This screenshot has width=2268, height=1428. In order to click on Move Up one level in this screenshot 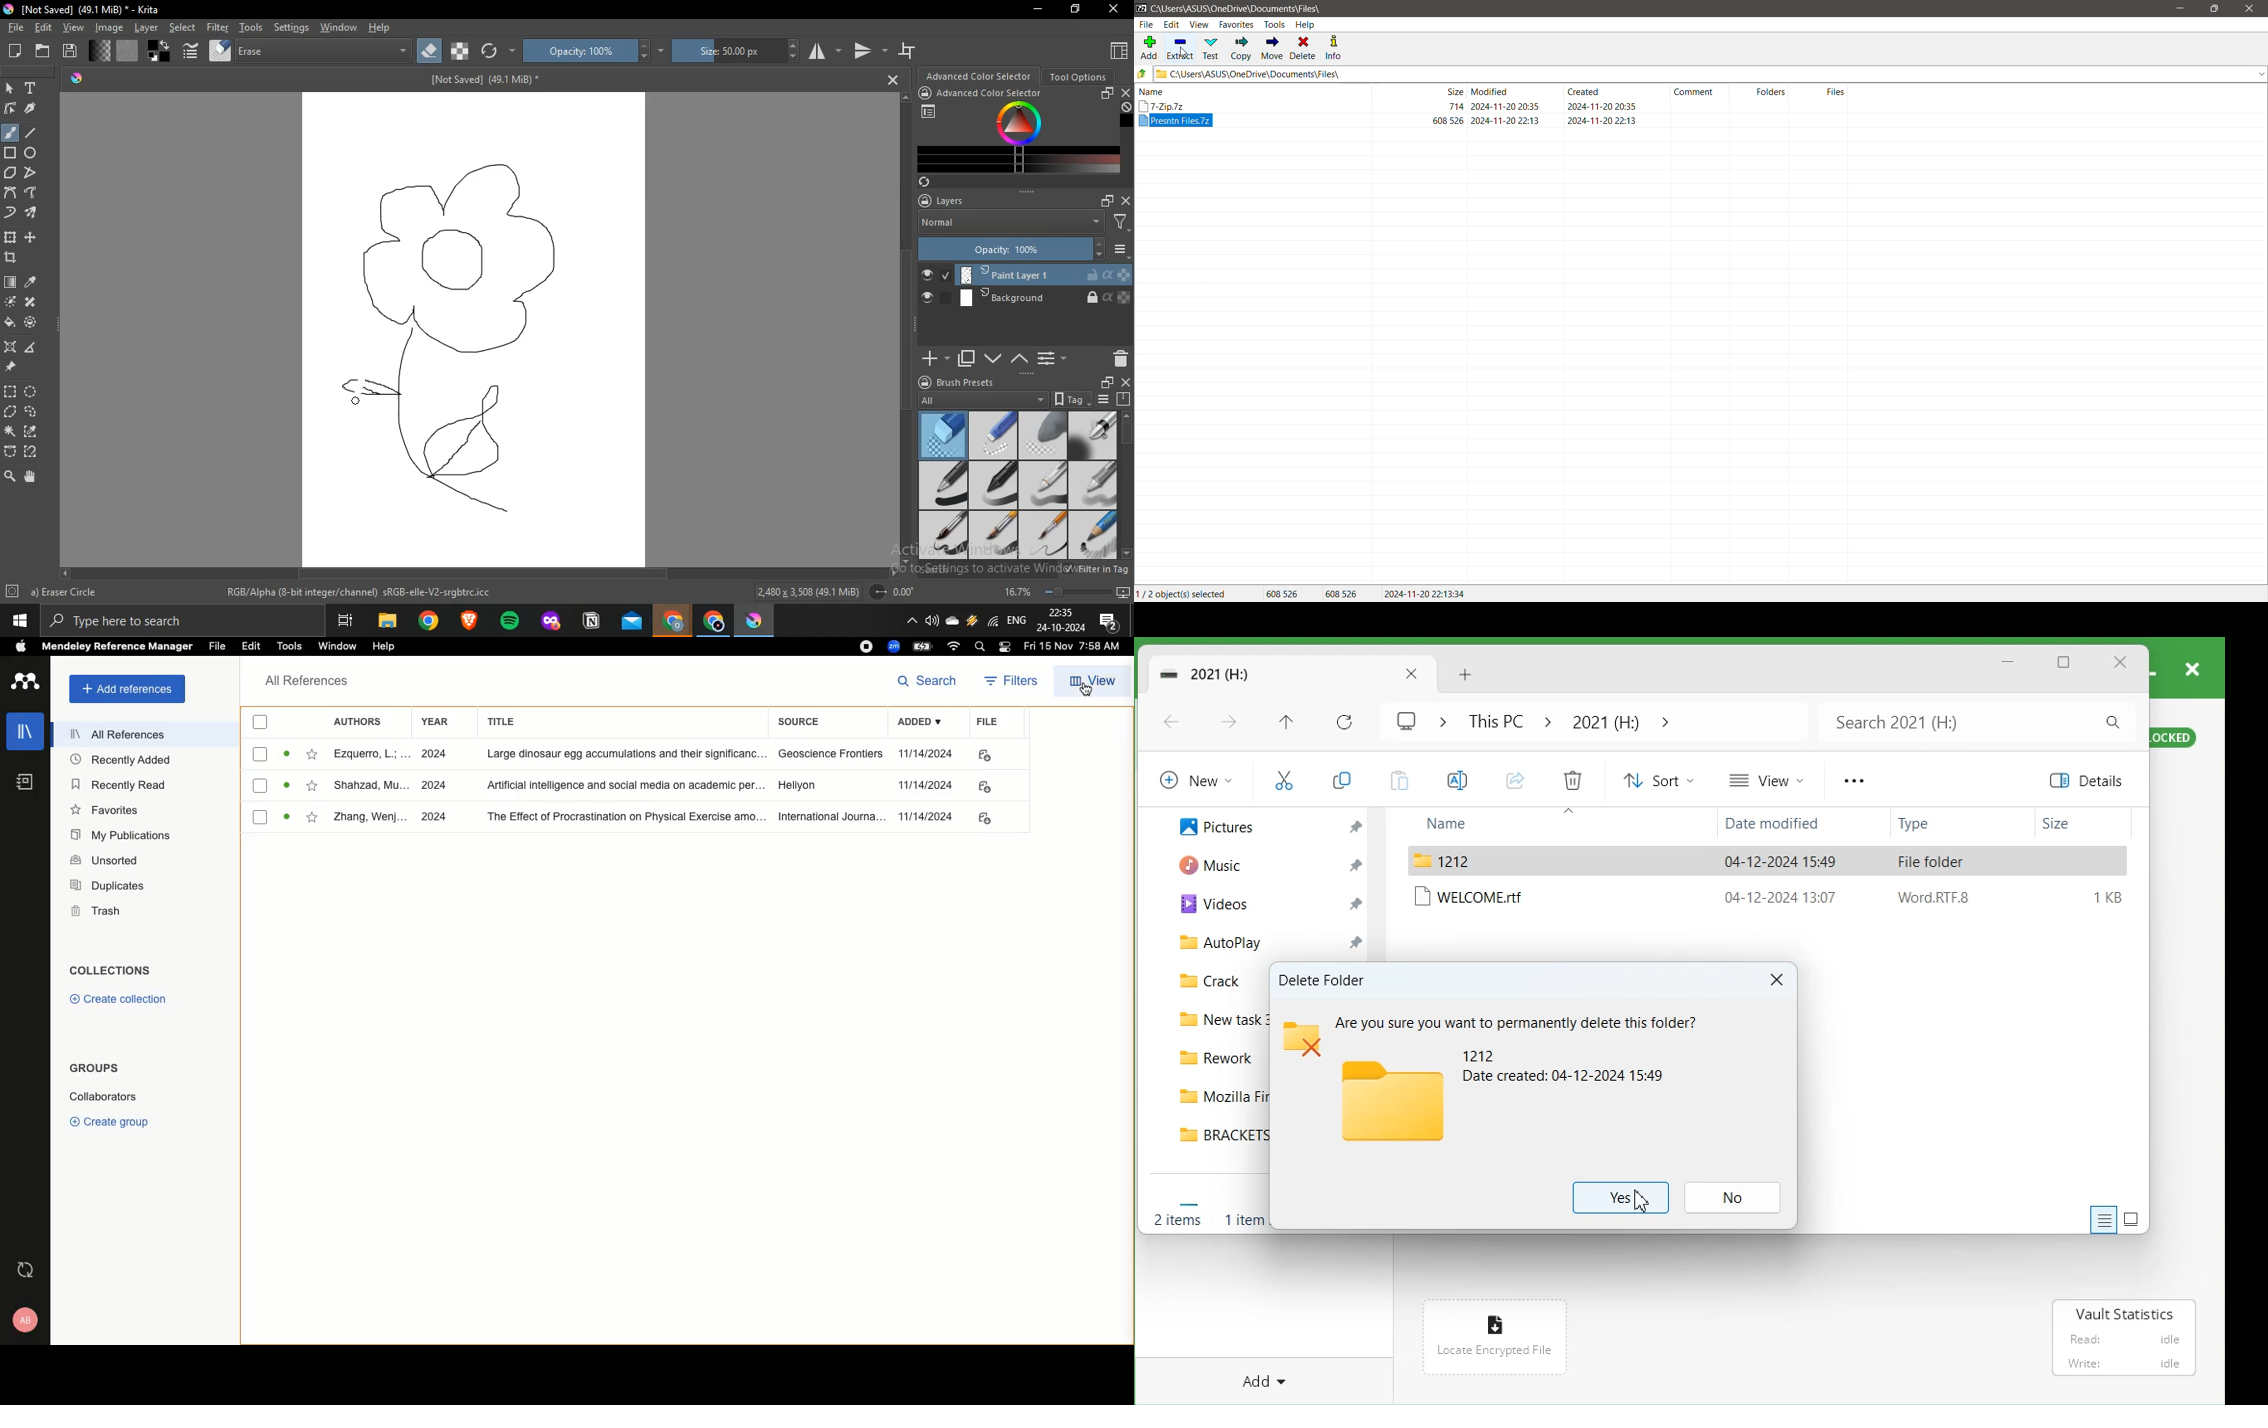, I will do `click(1142, 74)`.